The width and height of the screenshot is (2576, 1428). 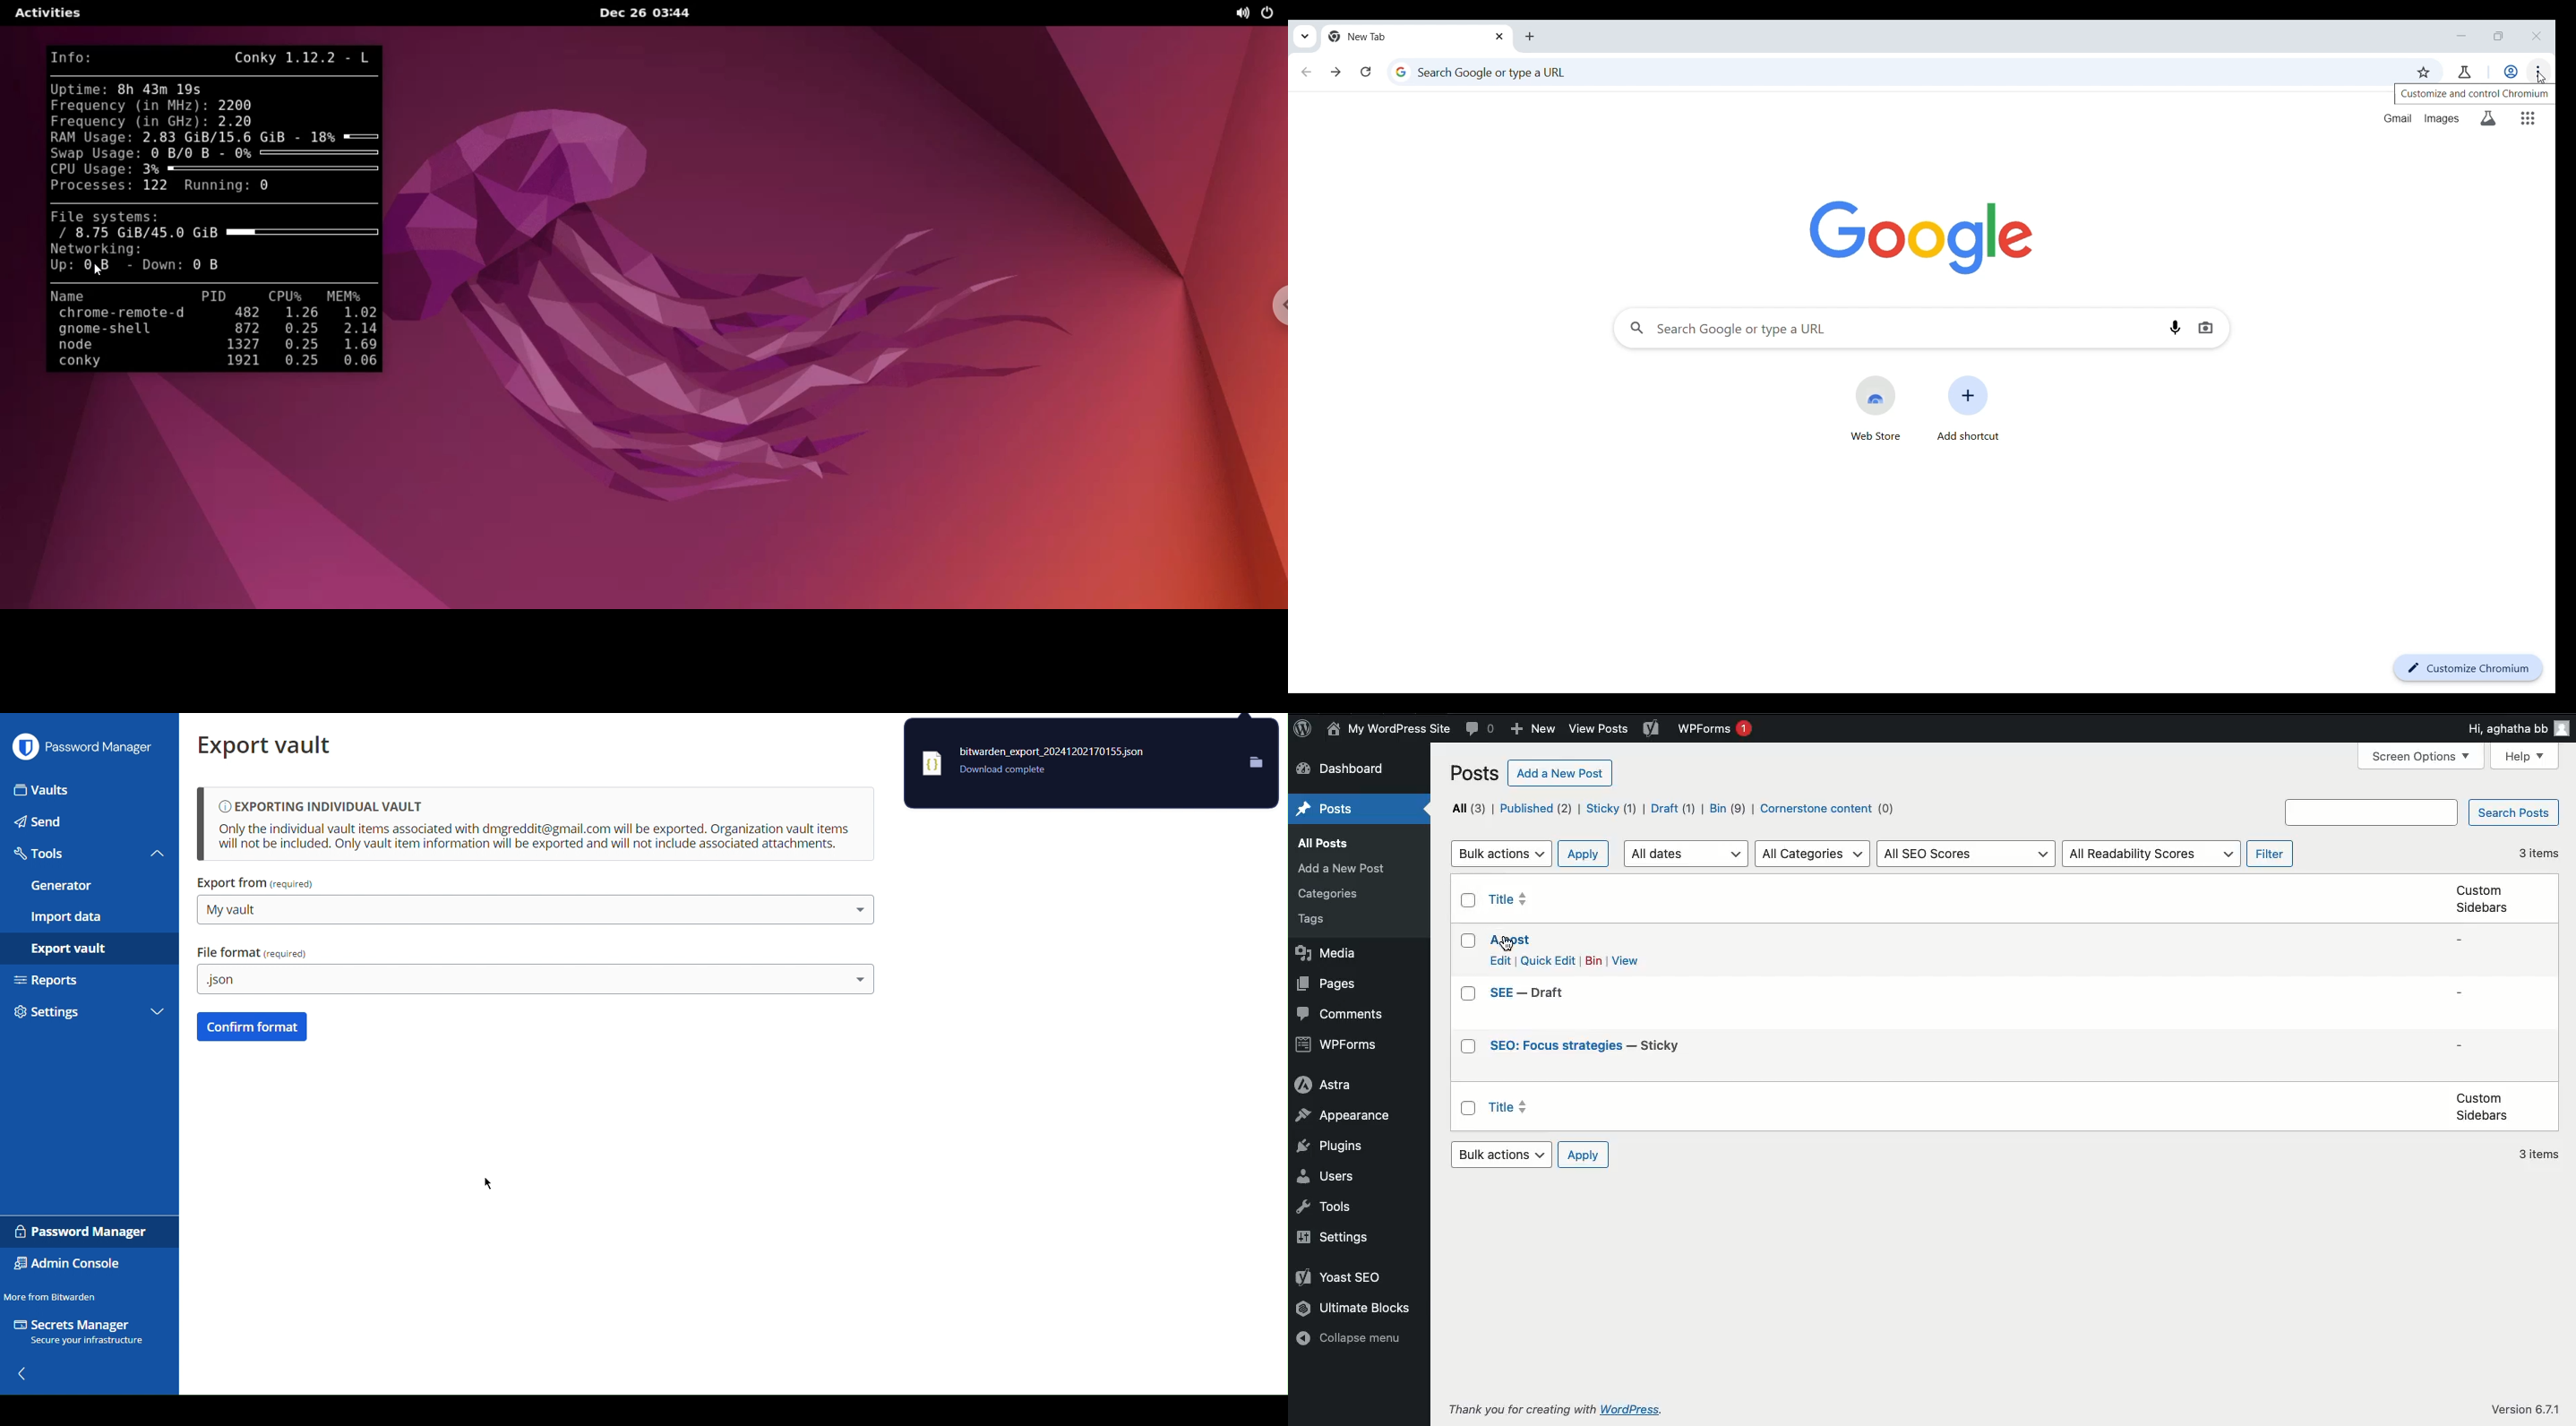 What do you see at coordinates (1509, 1106) in the screenshot?
I see `title` at bounding box center [1509, 1106].